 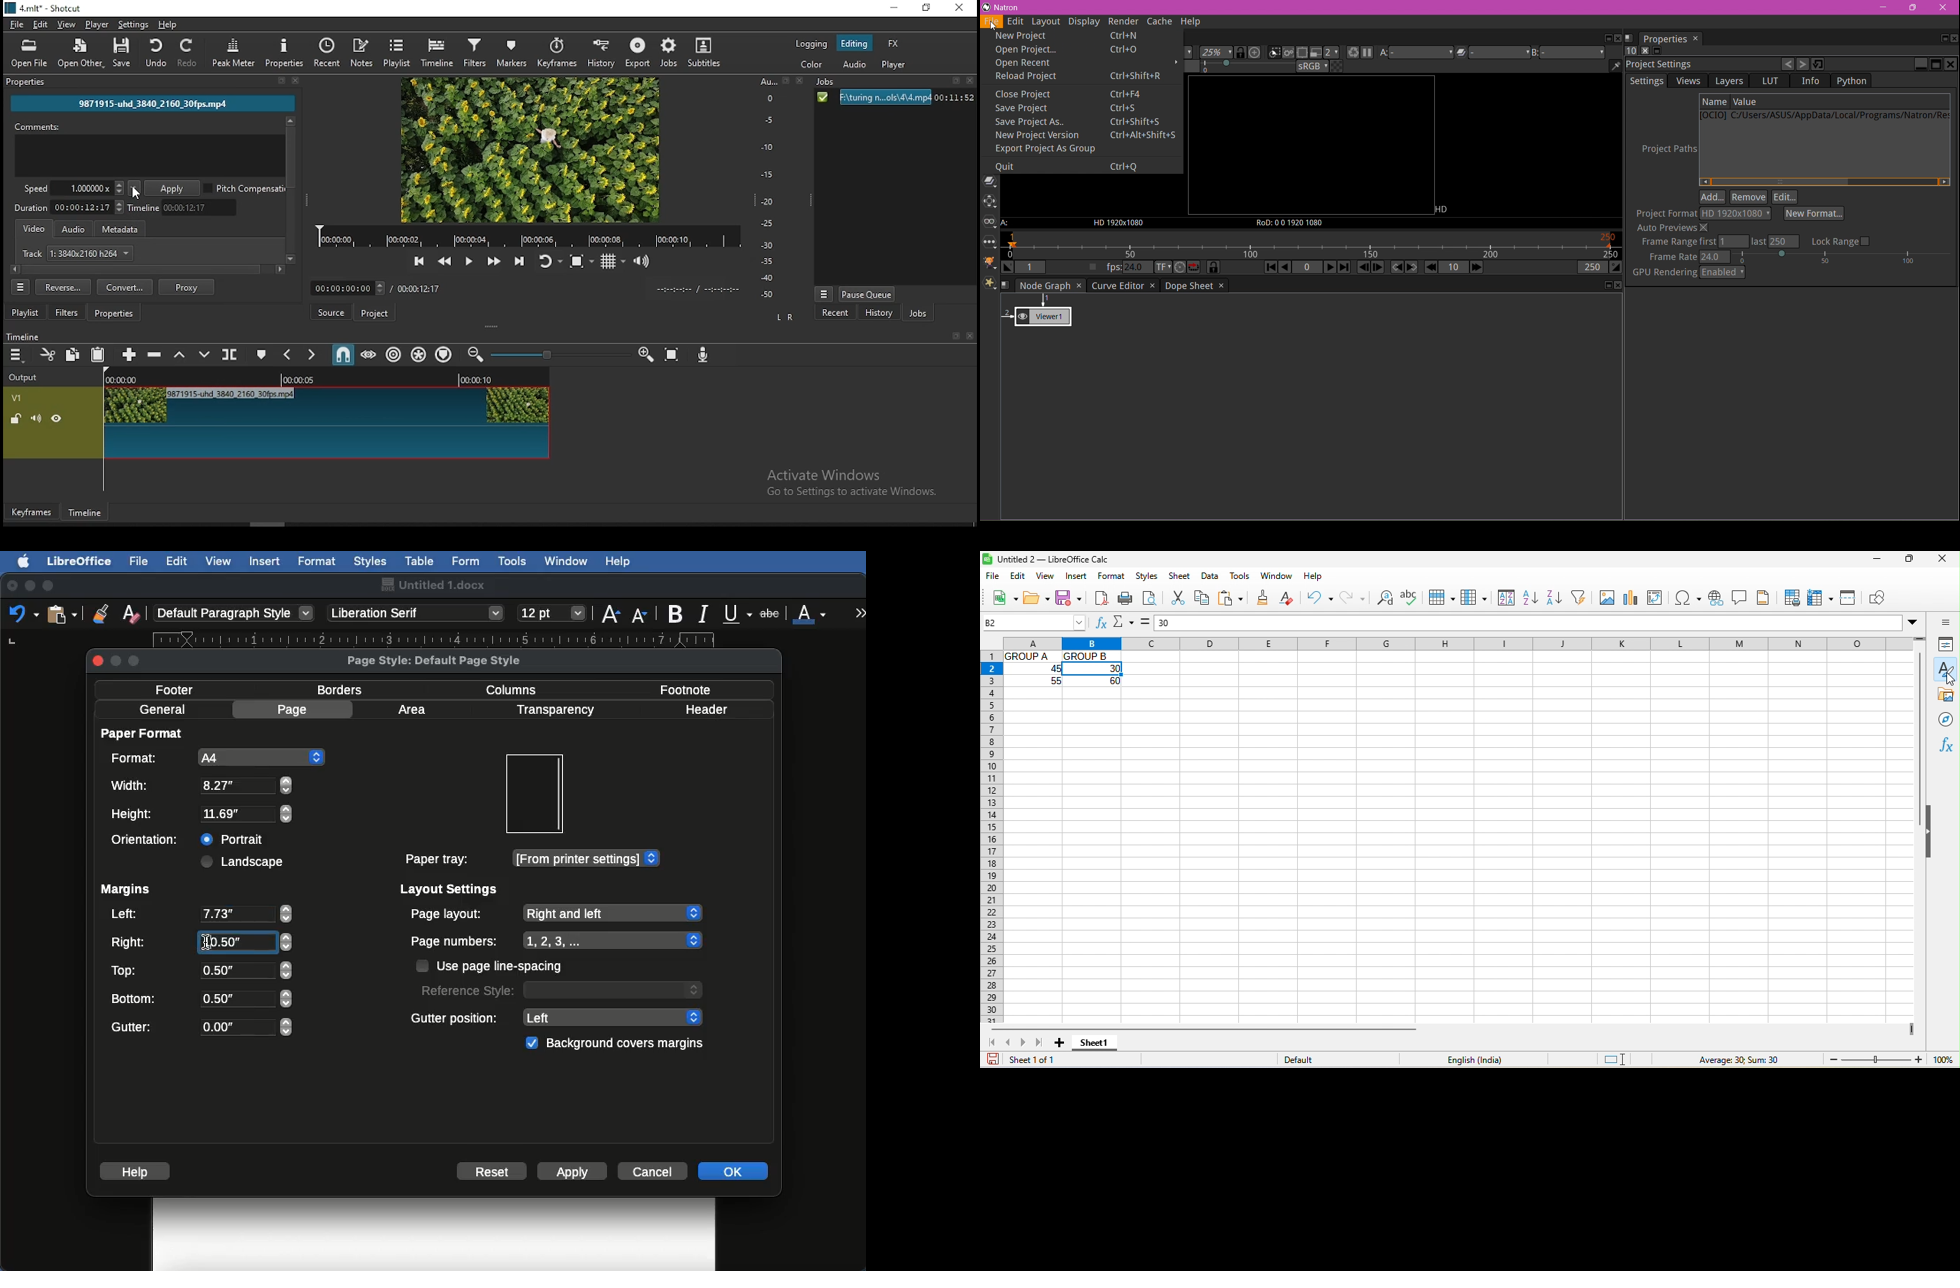 I want to click on Landscape, so click(x=245, y=861).